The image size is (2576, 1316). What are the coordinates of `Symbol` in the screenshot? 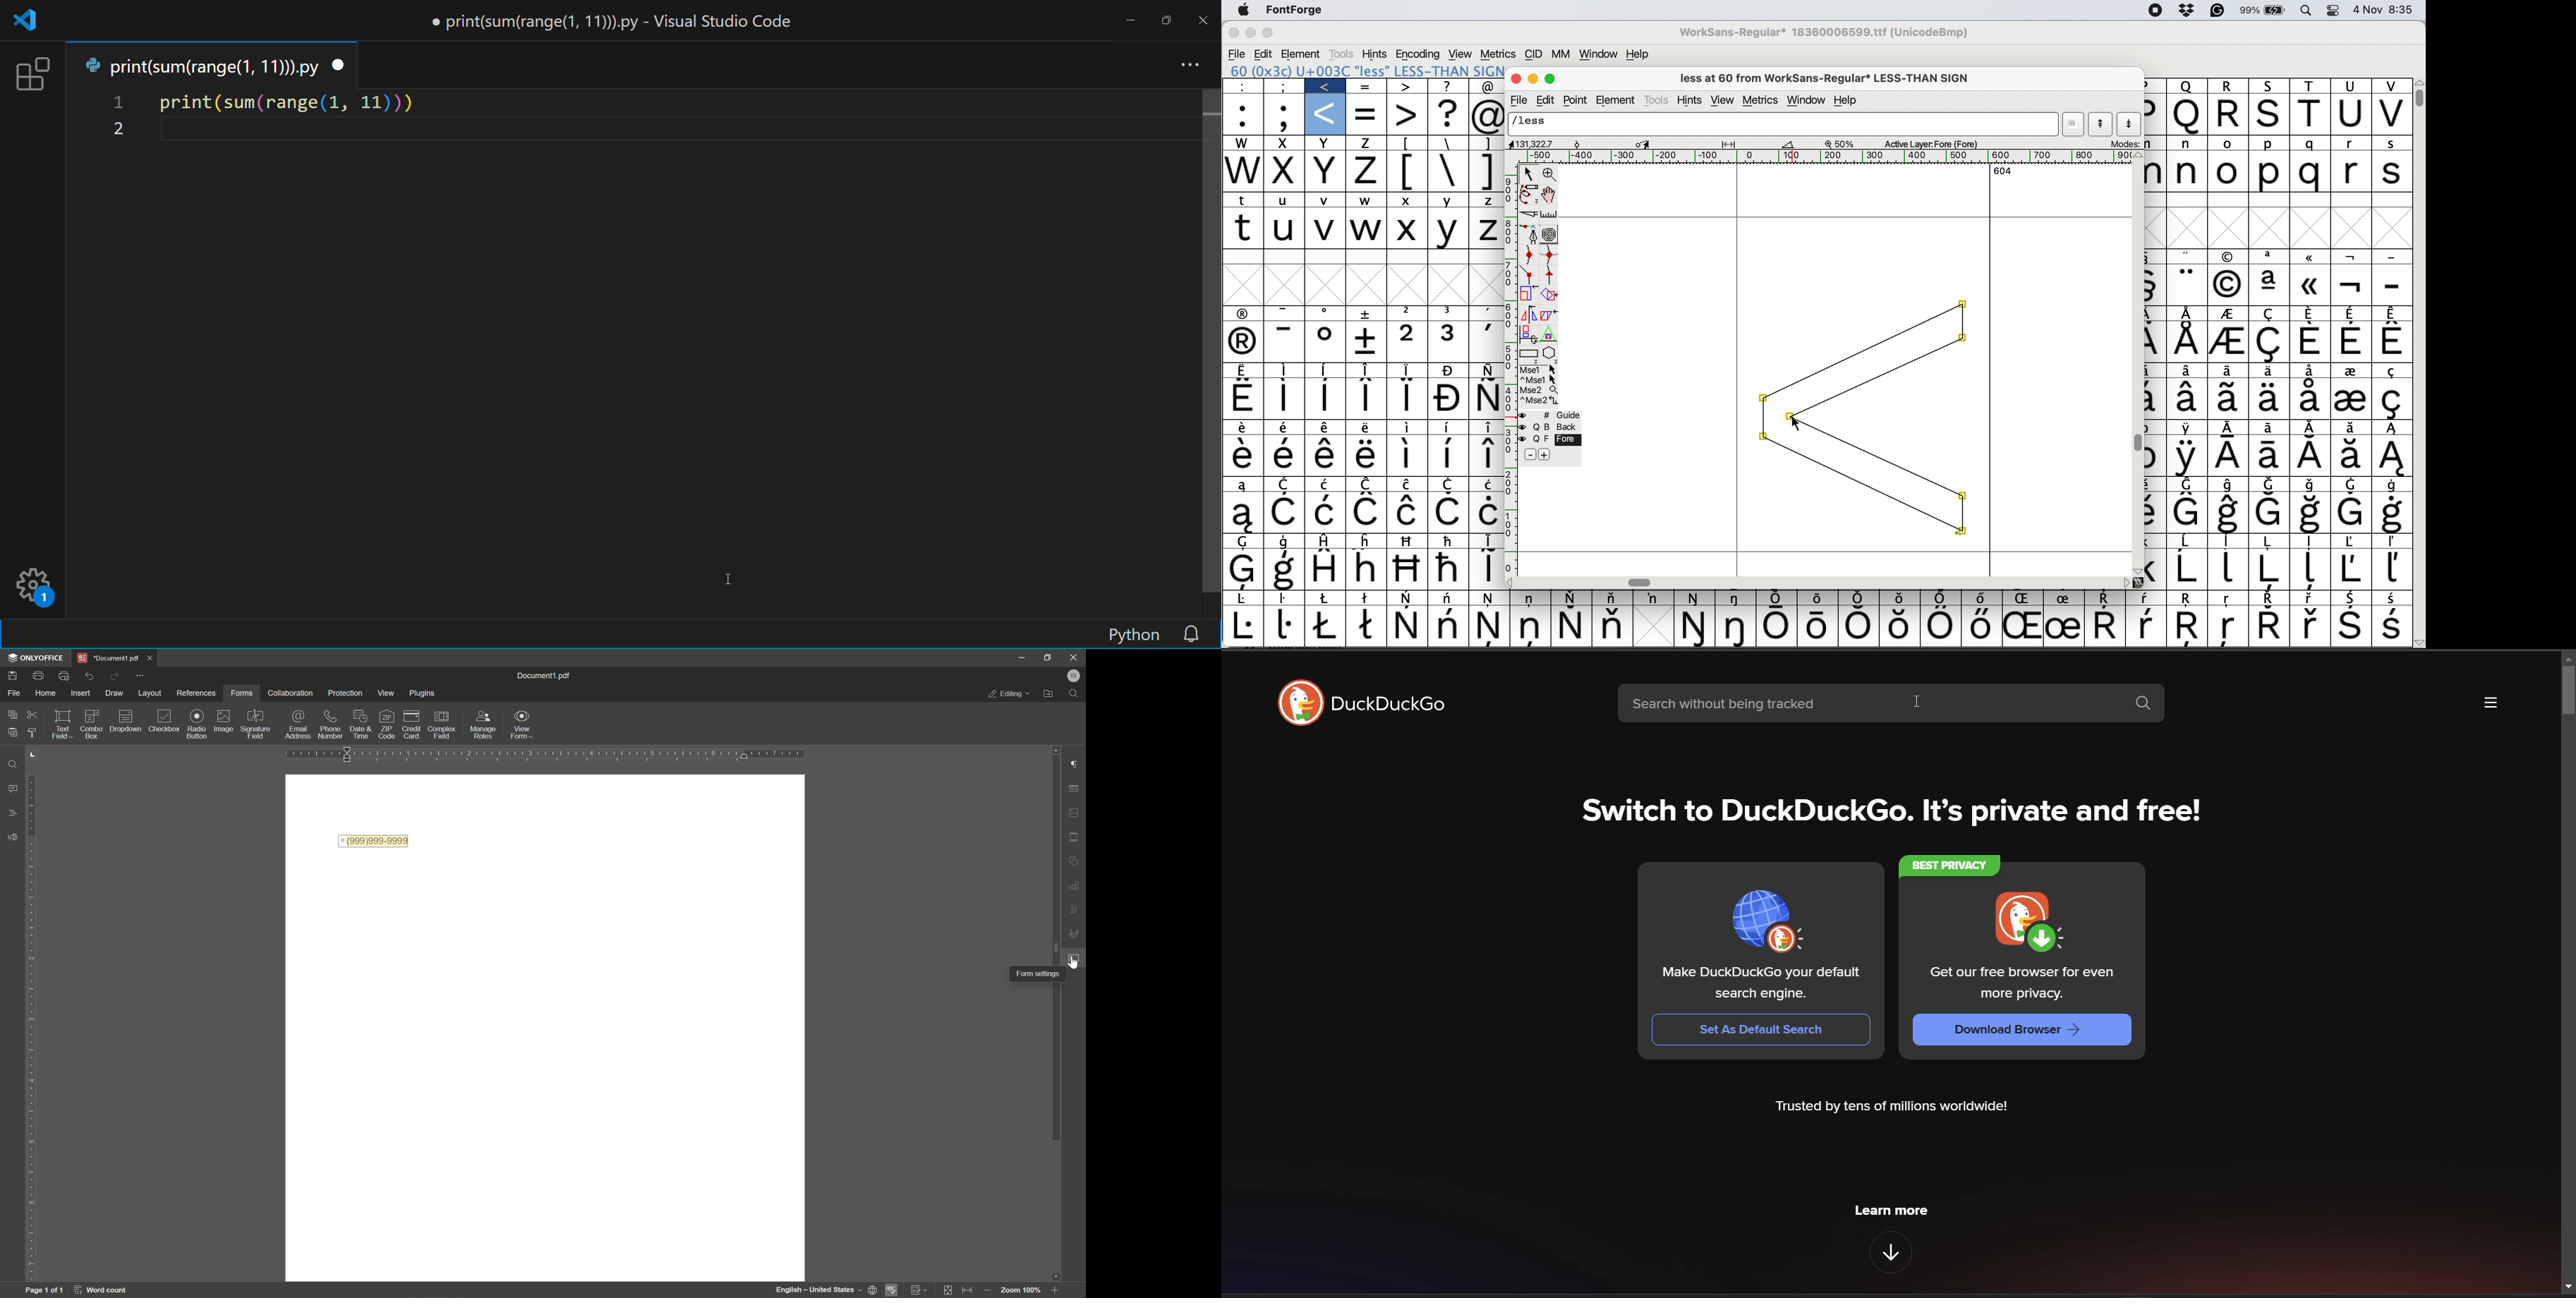 It's located at (1573, 597).